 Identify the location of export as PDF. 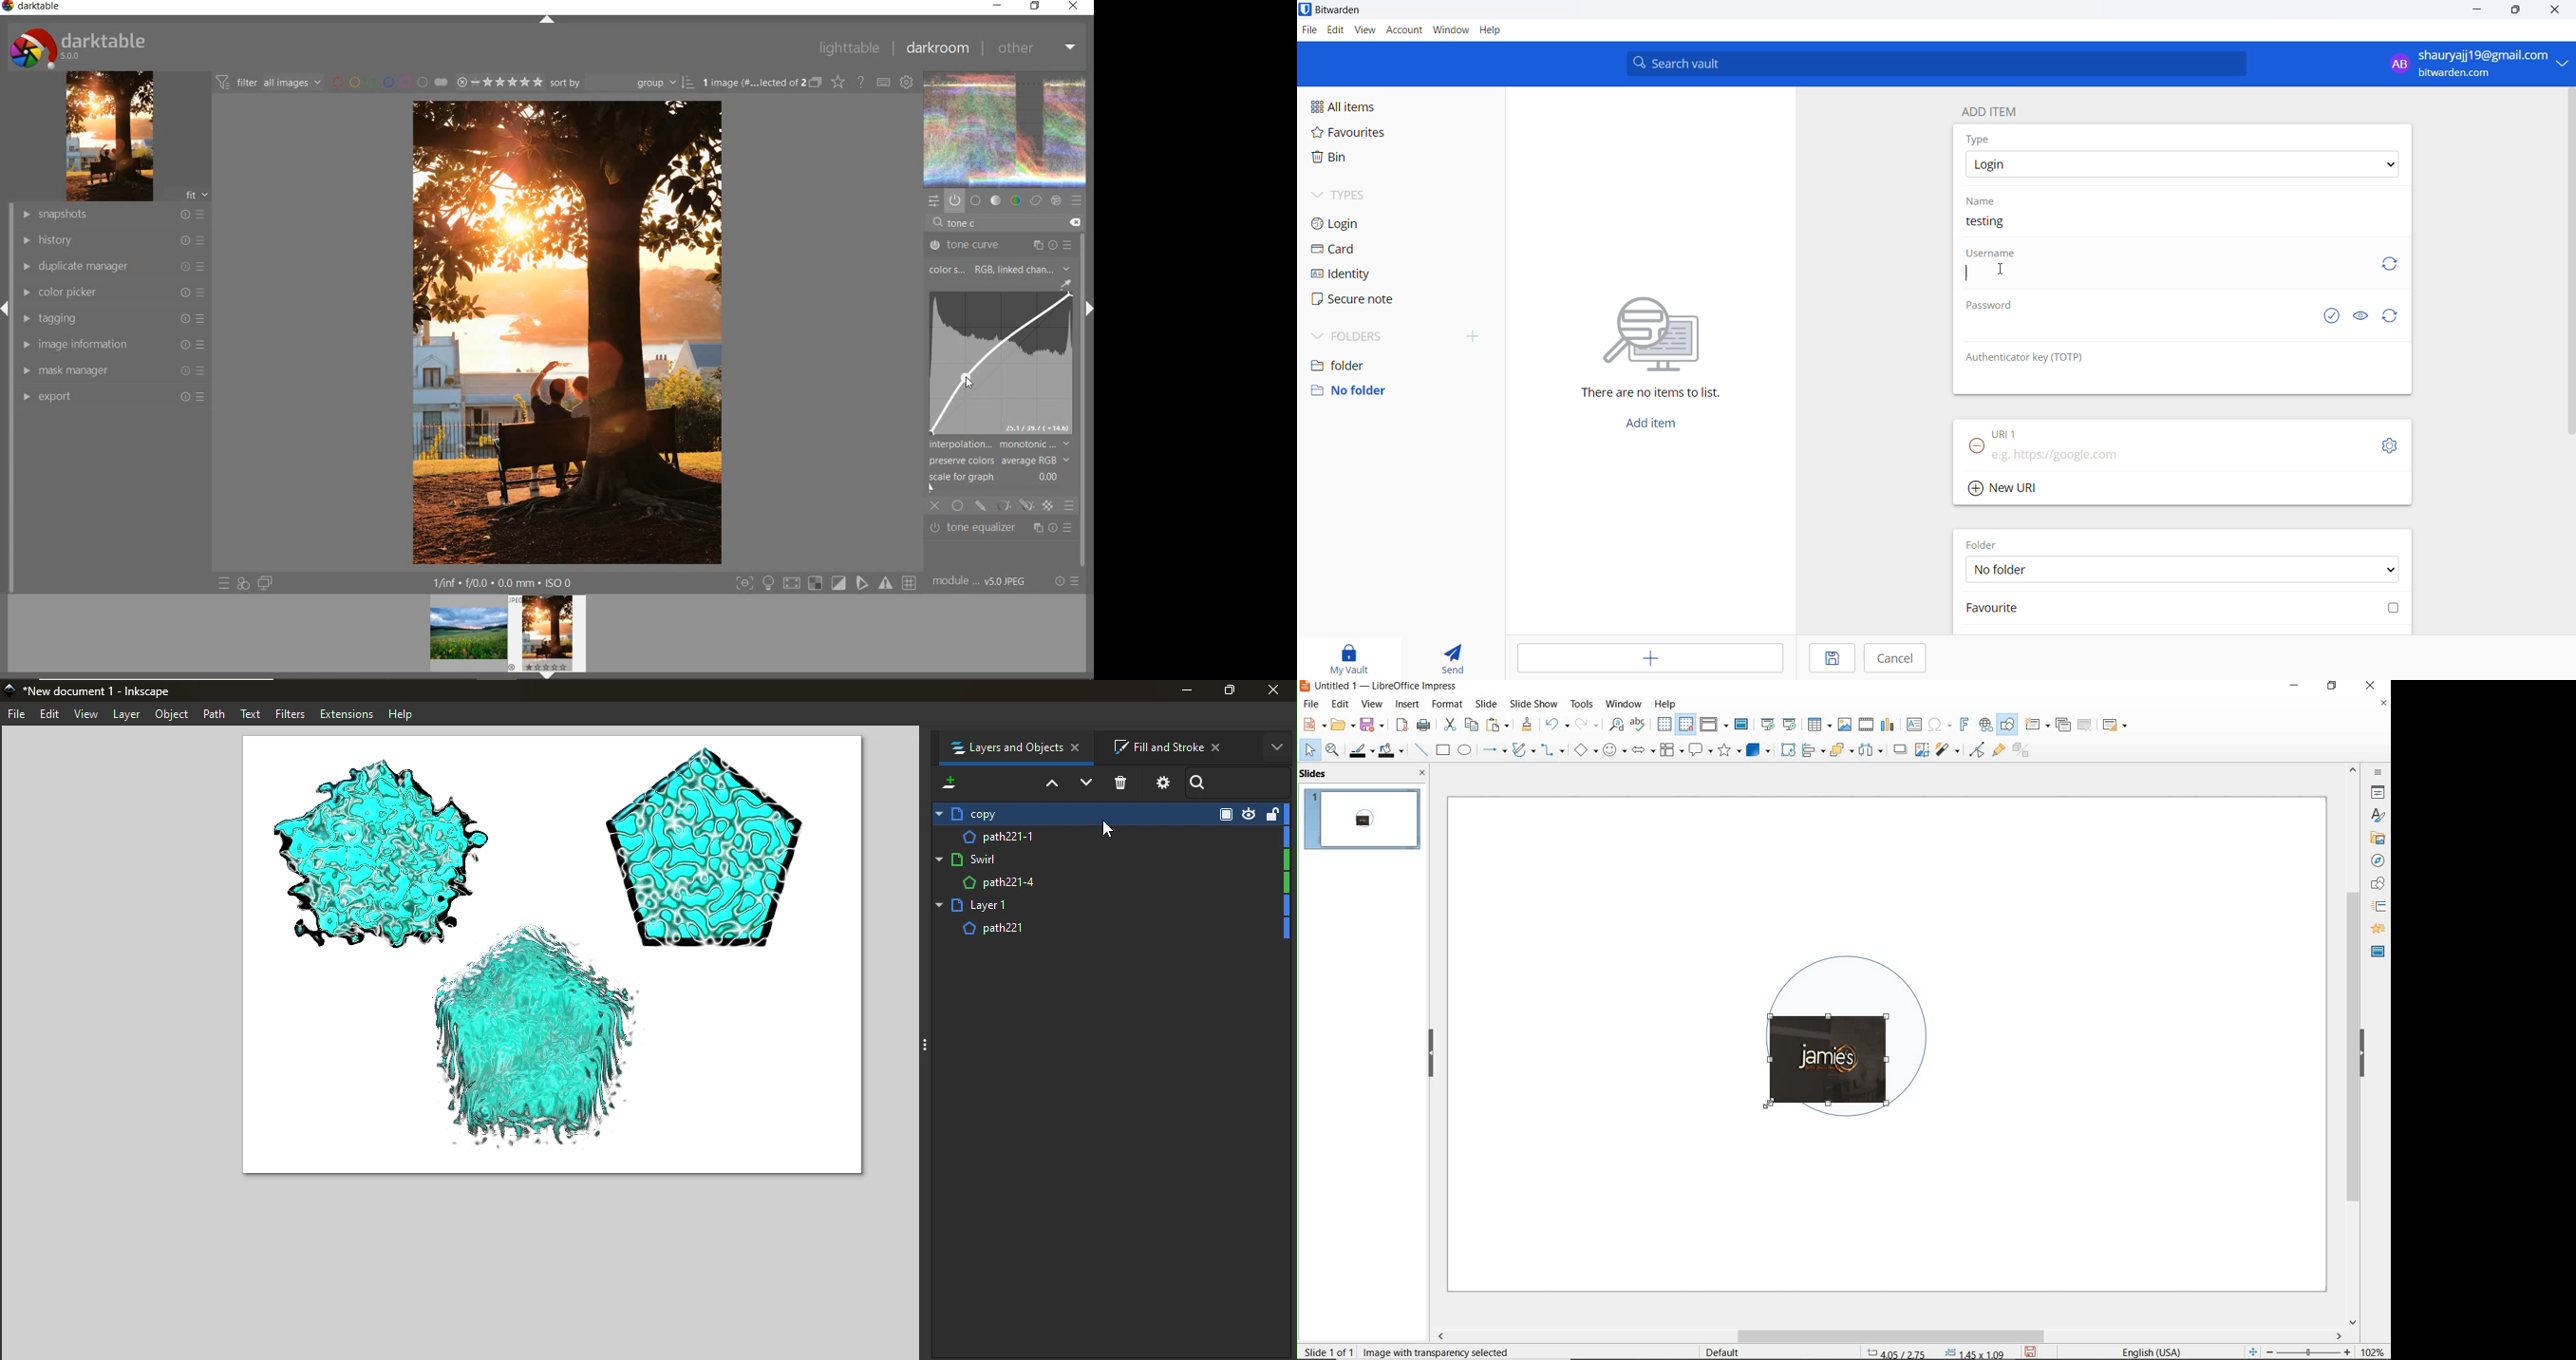
(1402, 726).